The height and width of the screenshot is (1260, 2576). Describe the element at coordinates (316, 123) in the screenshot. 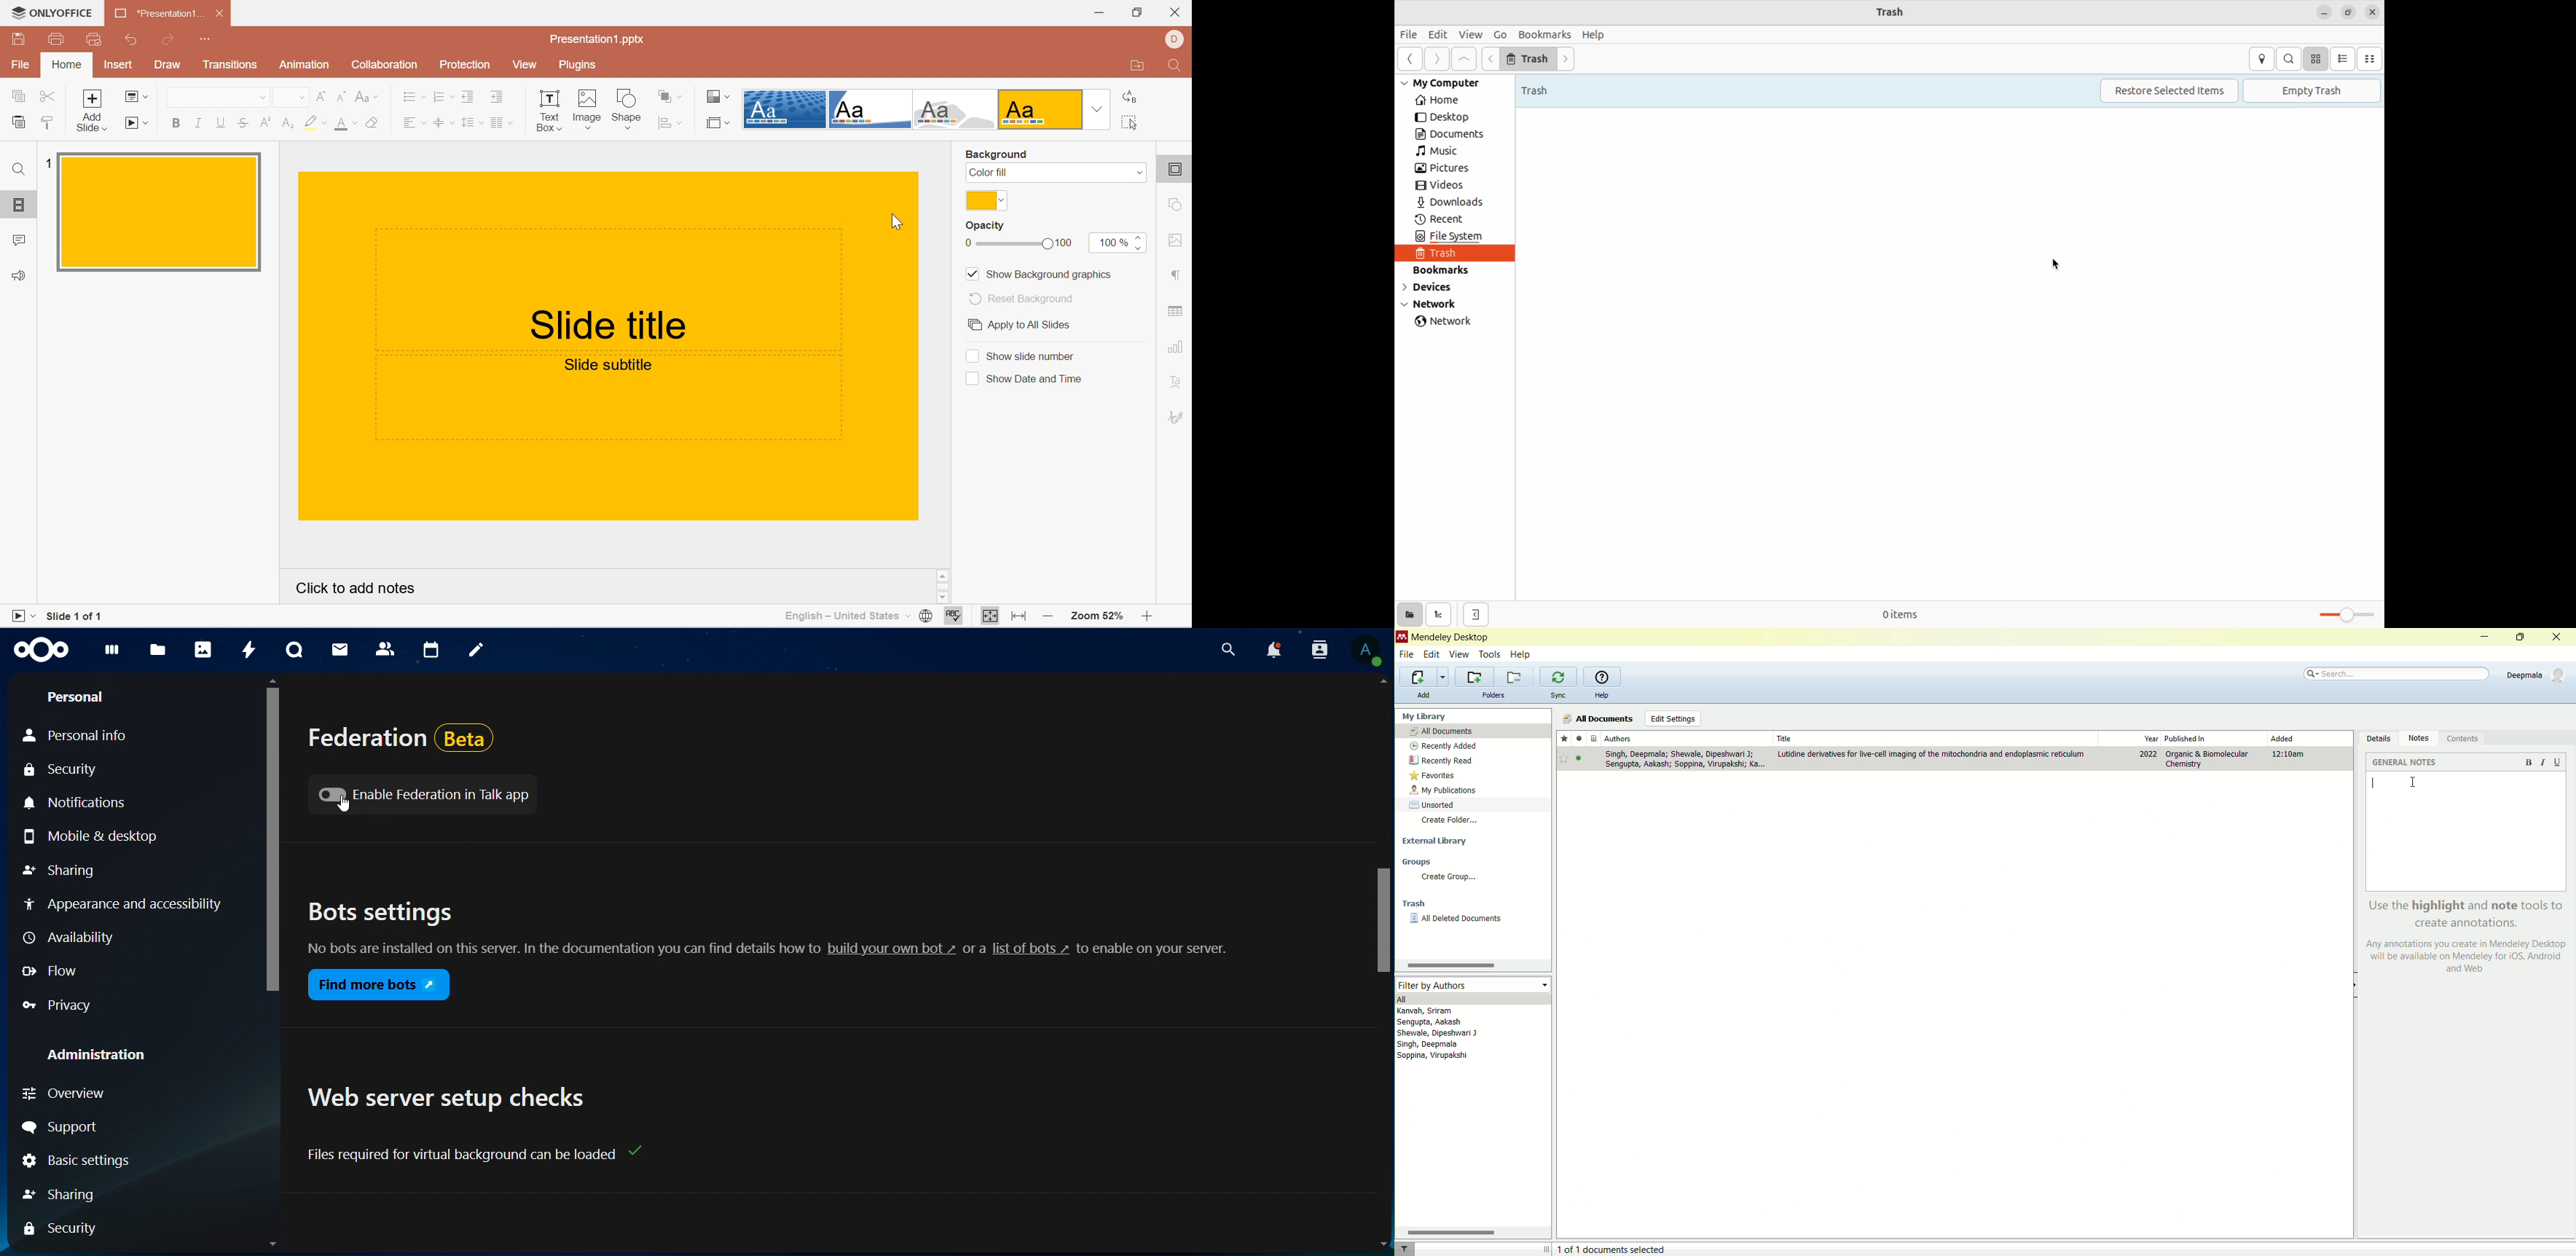

I see `Highlight color` at that location.